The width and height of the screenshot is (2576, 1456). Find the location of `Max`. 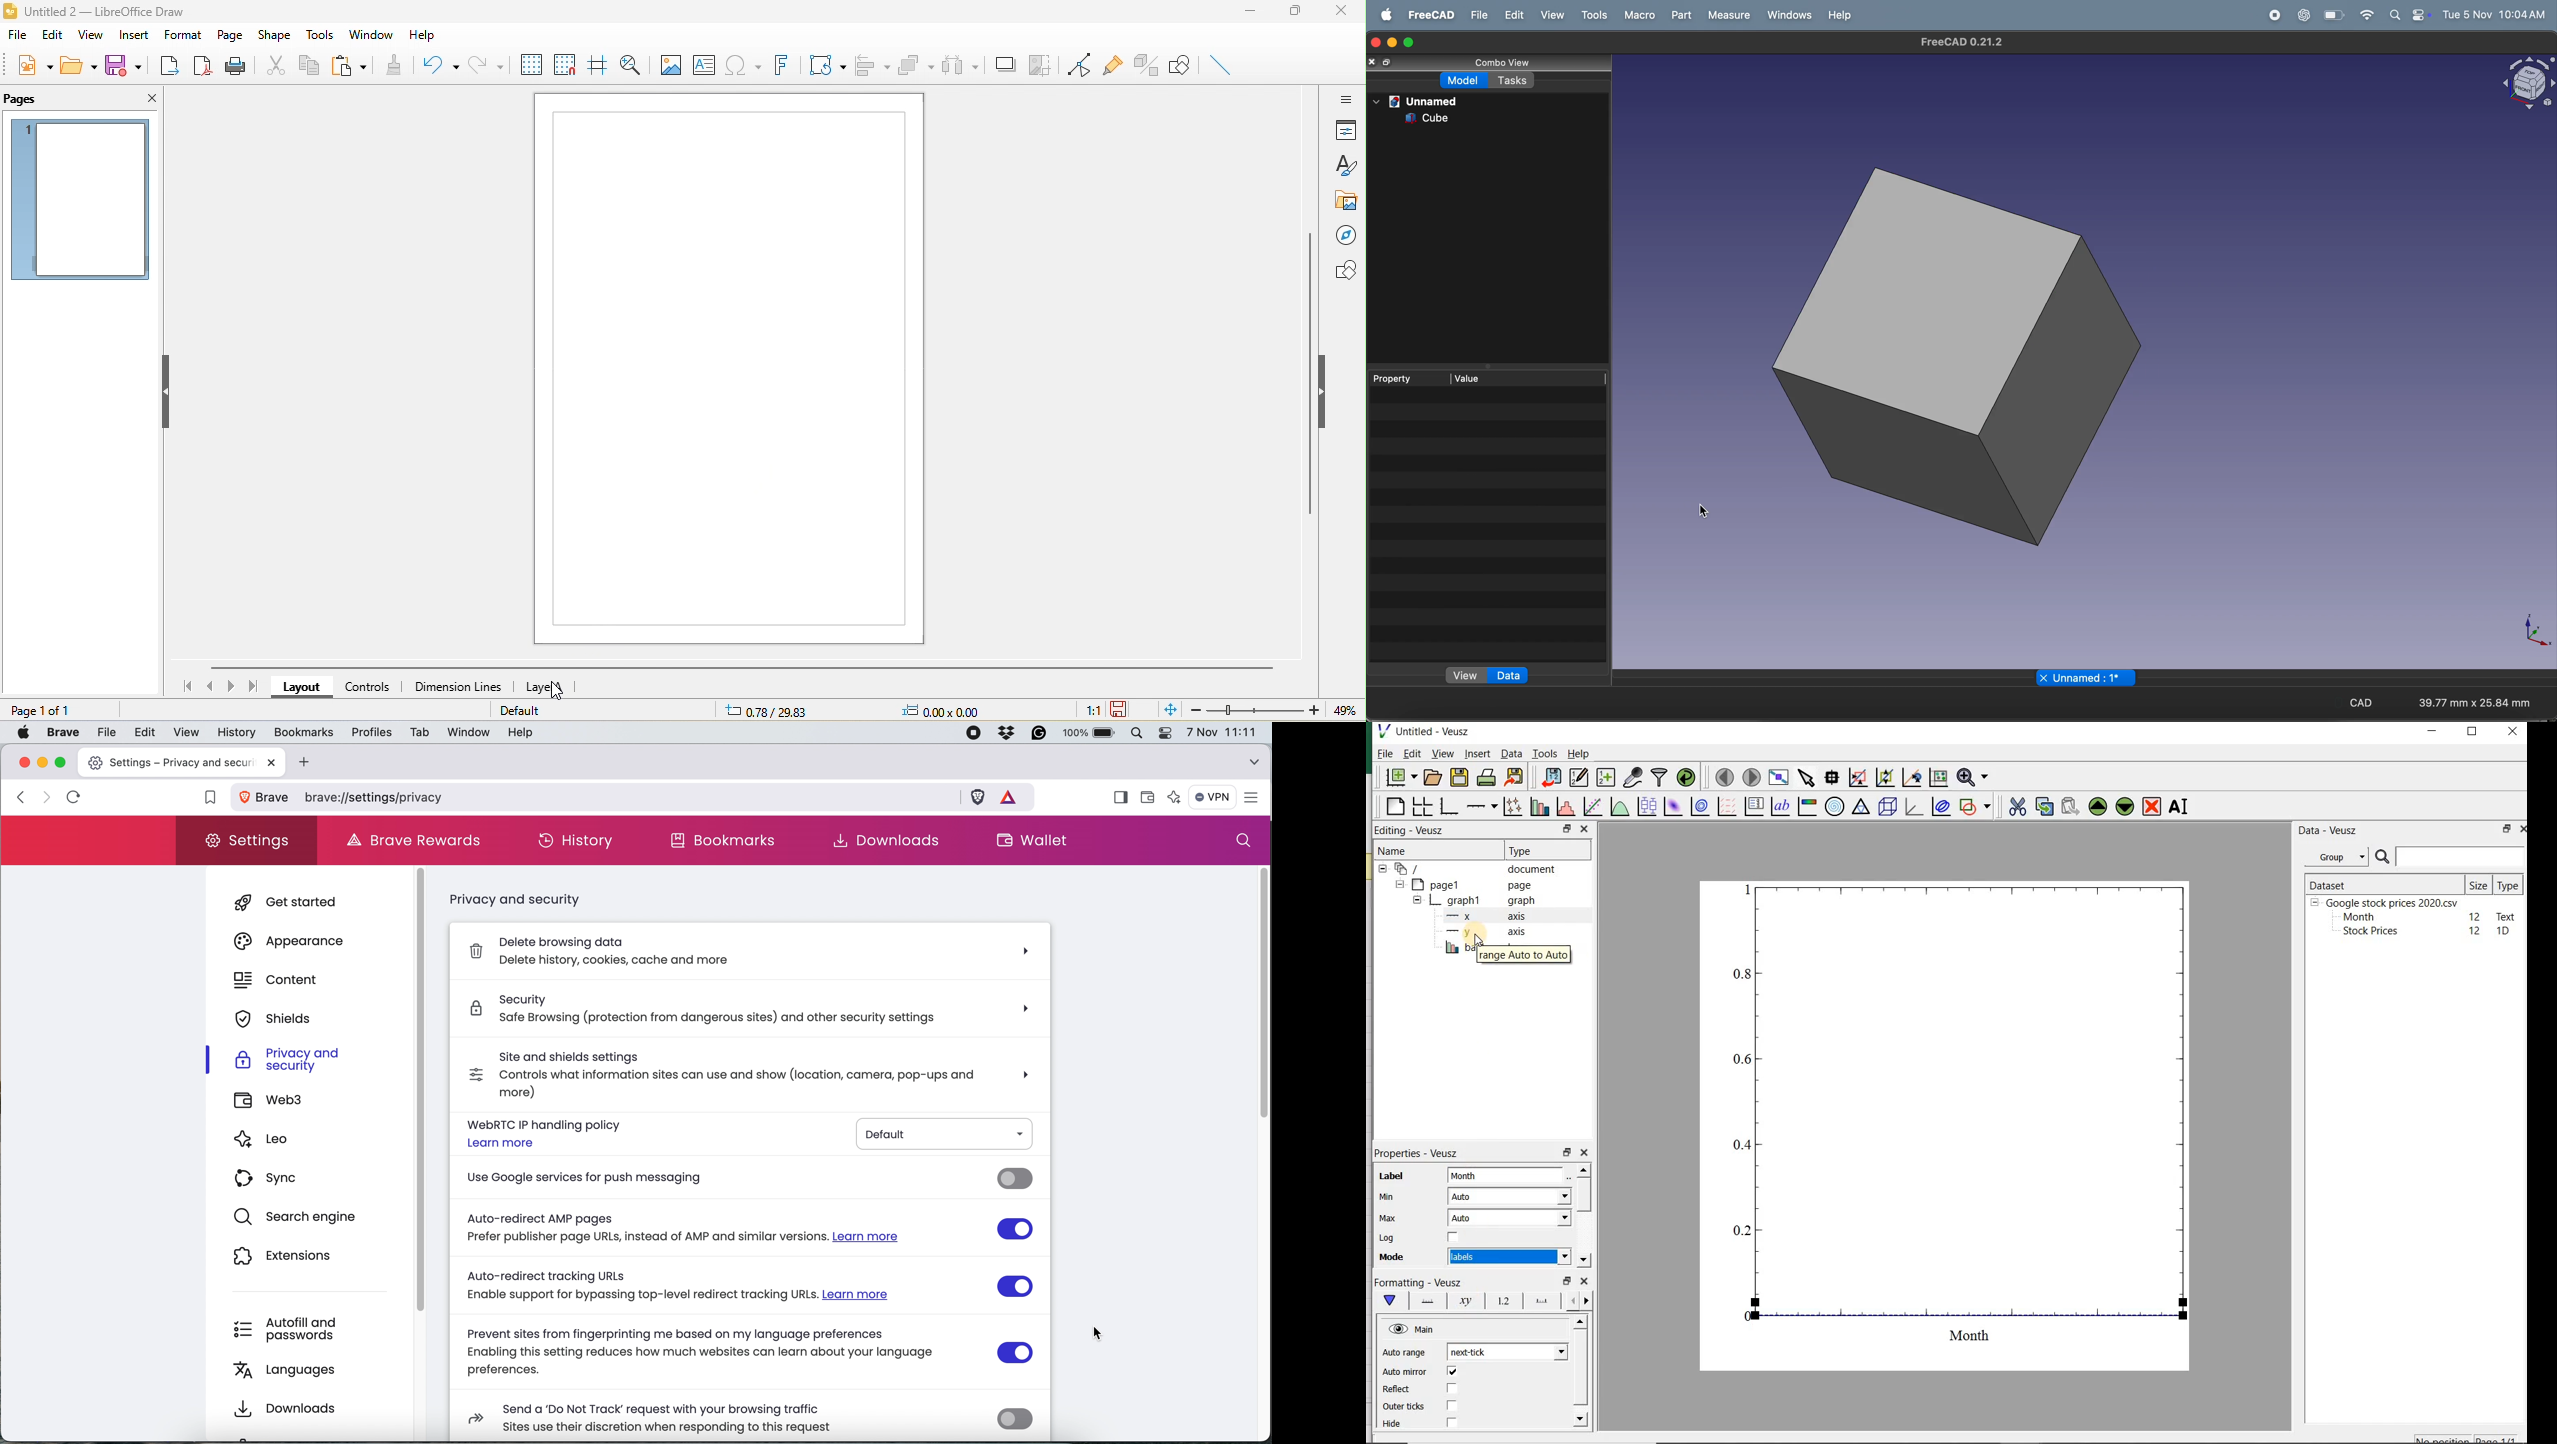

Max is located at coordinates (1388, 1219).